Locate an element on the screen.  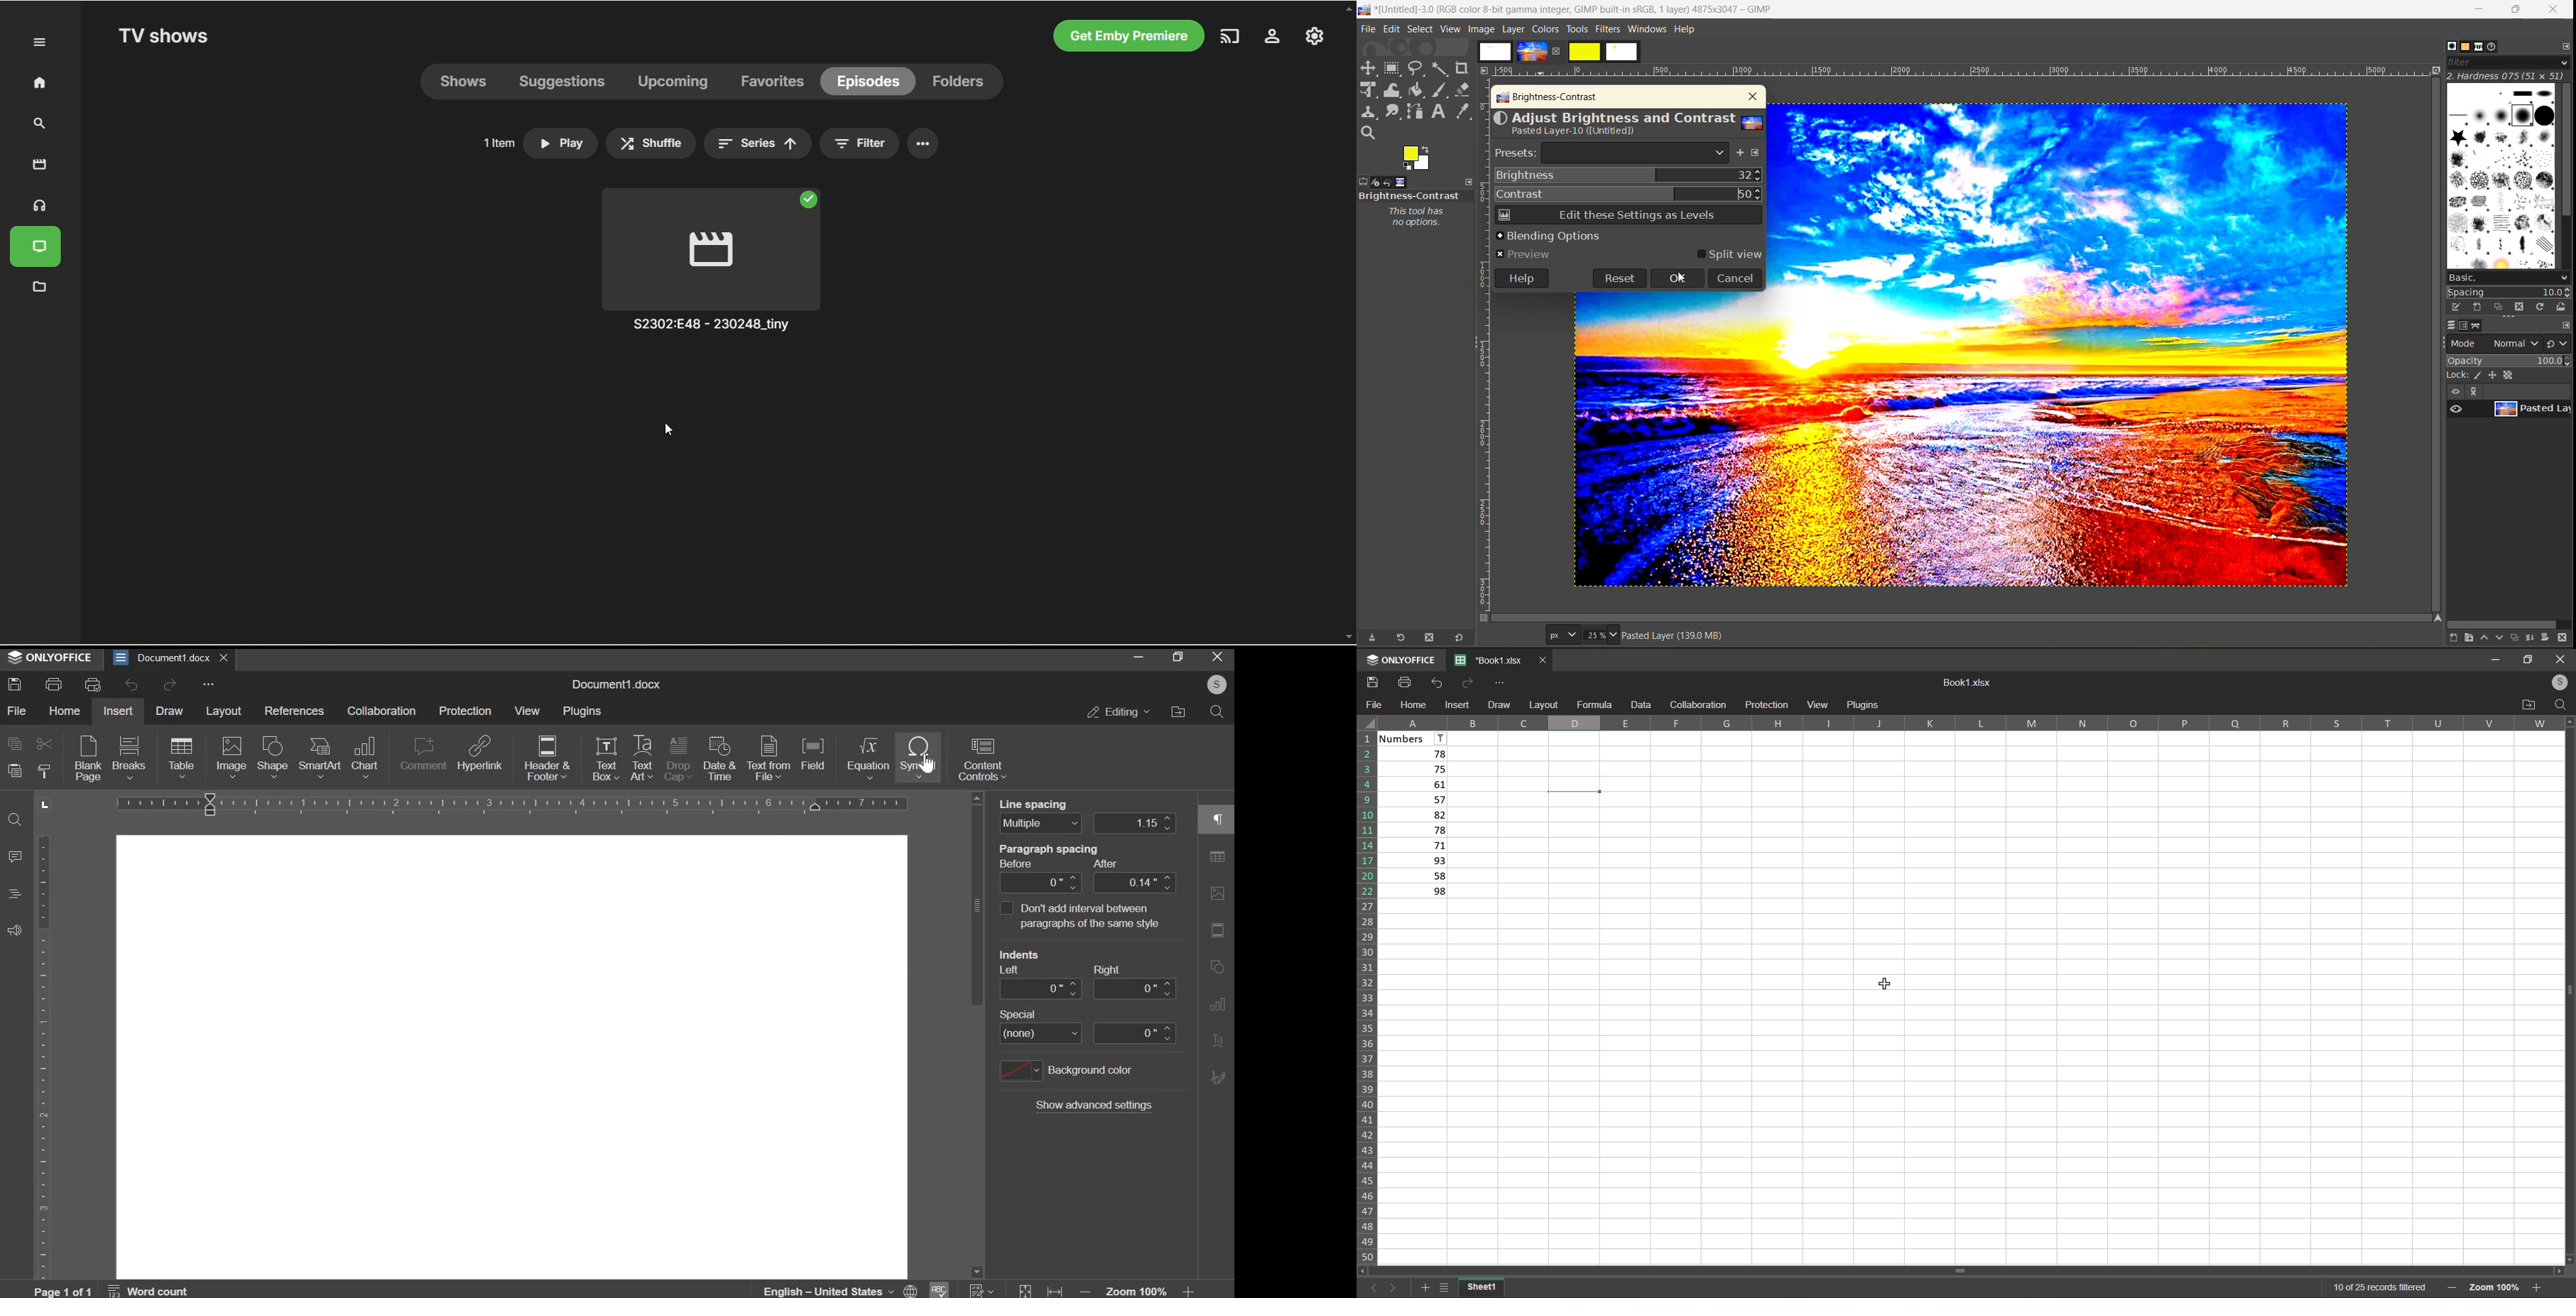
draw is located at coordinates (169, 710).